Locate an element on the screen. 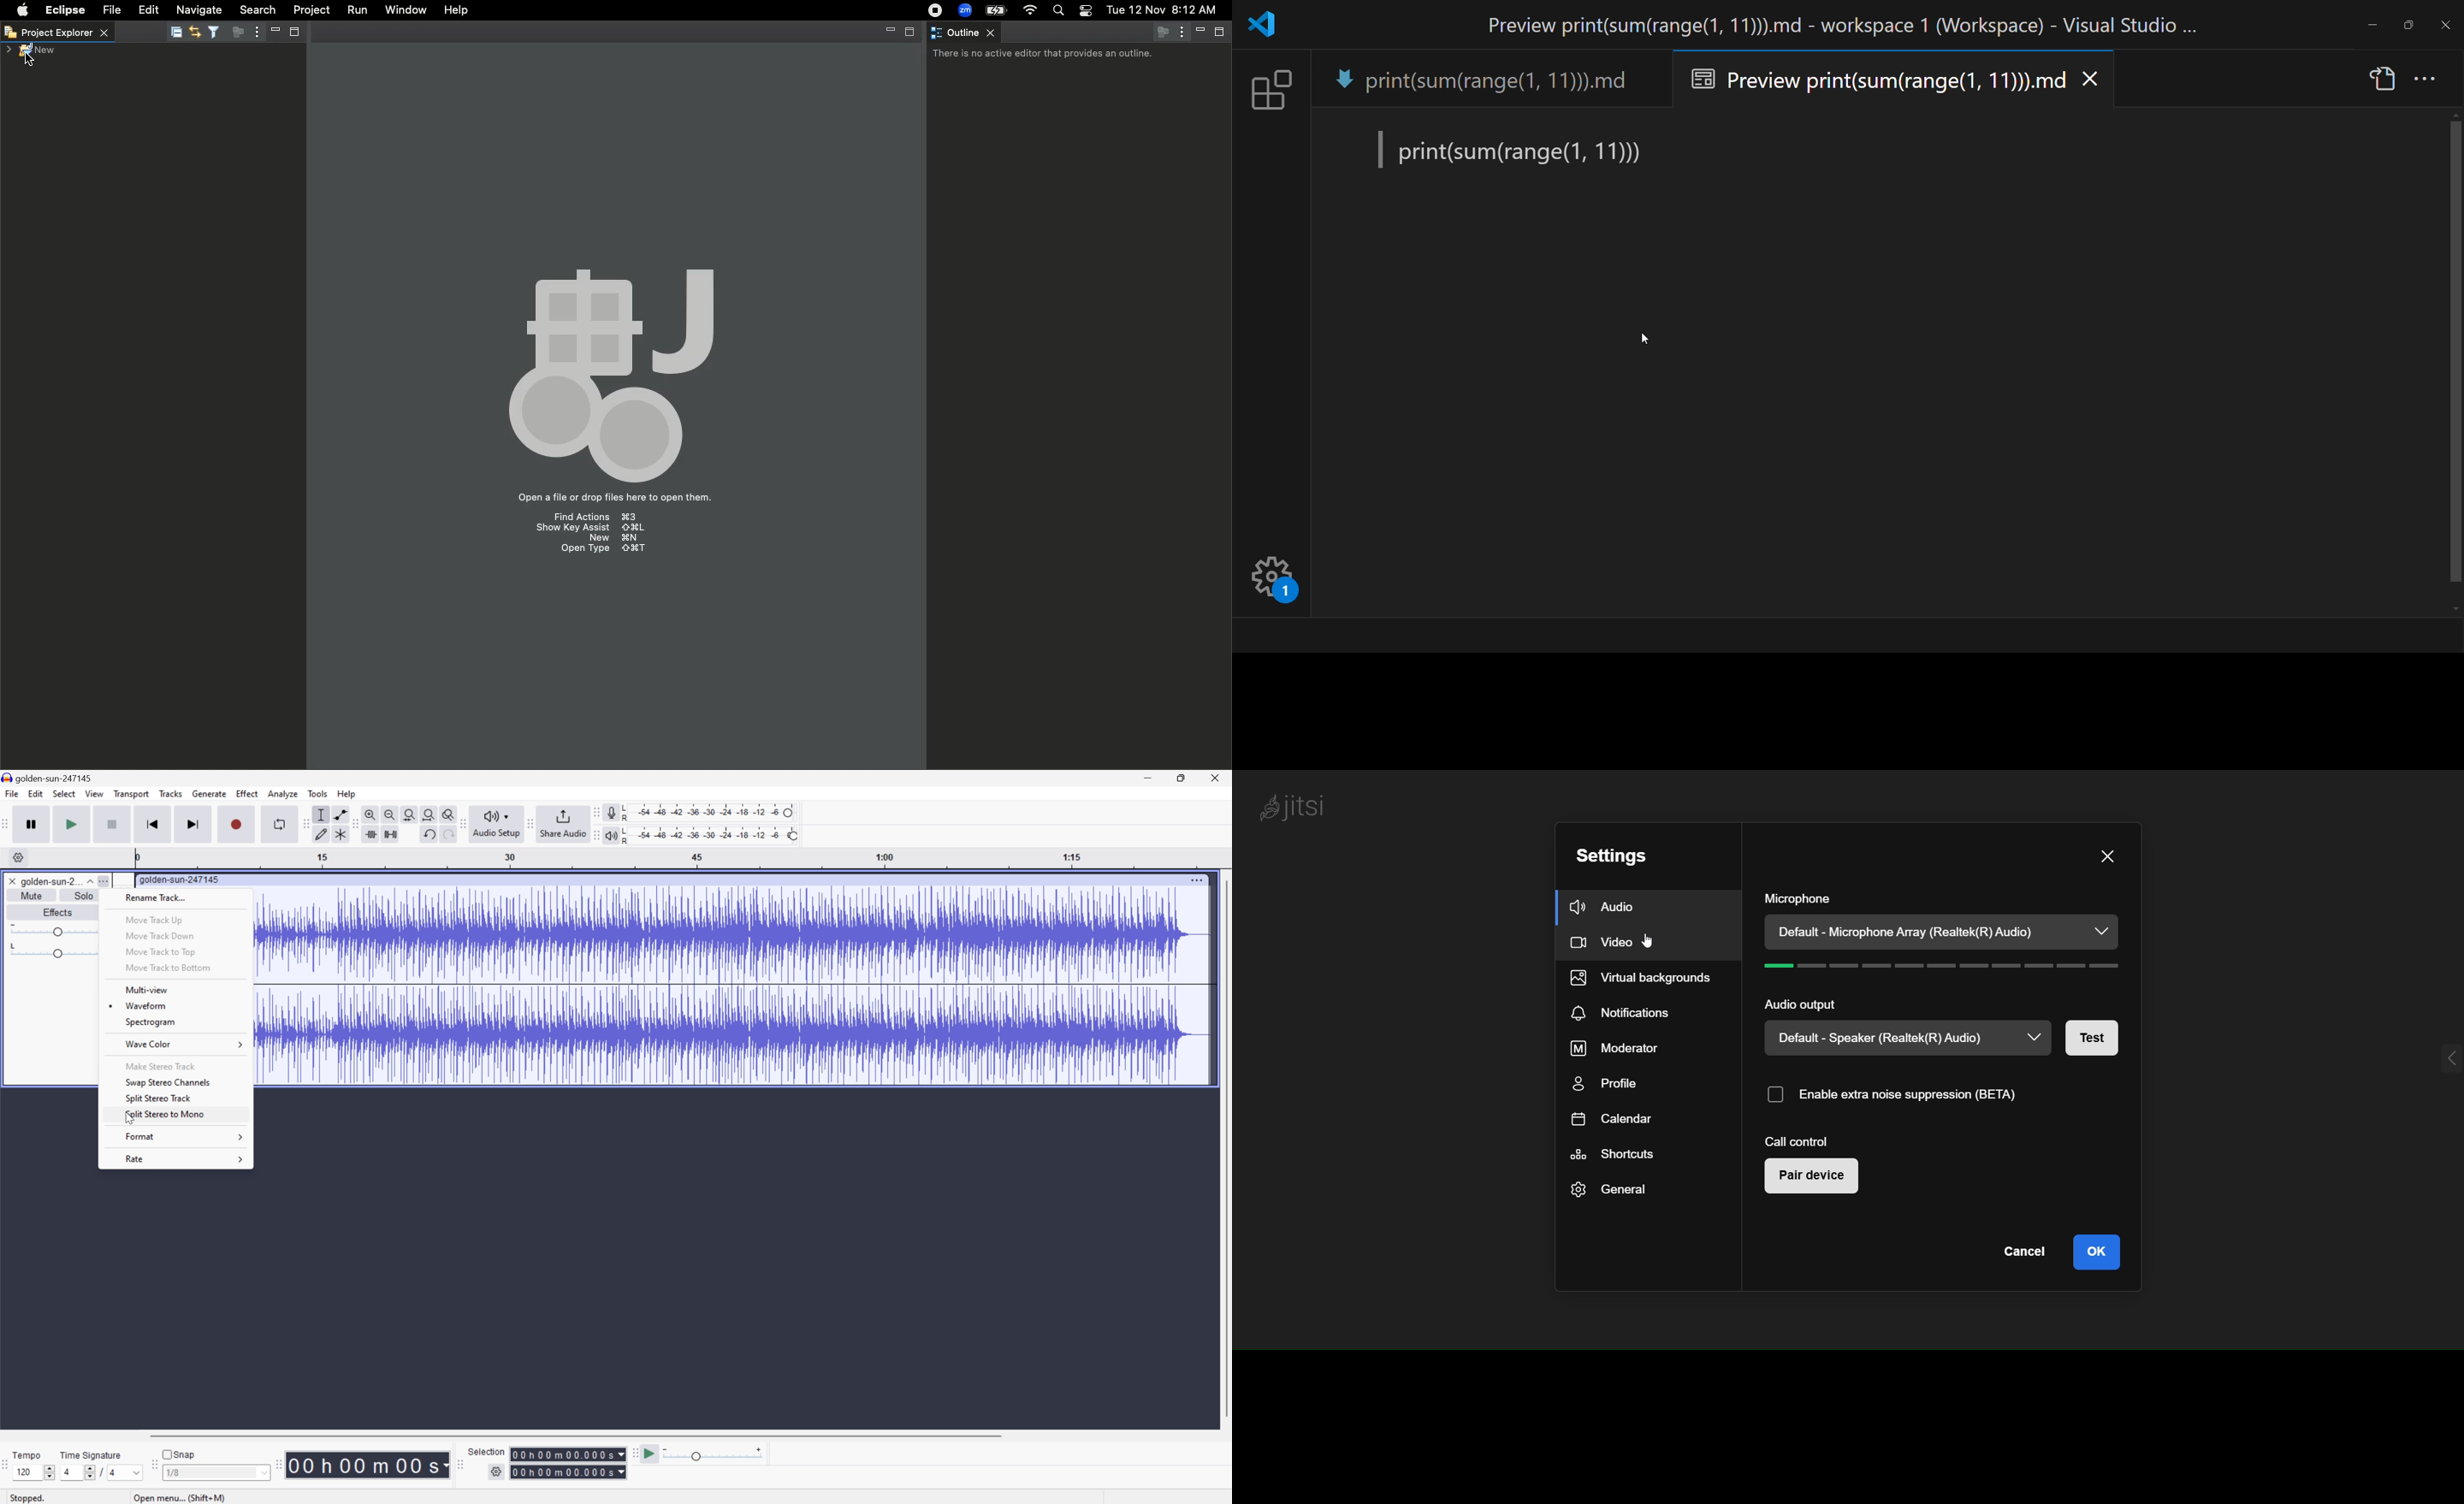  more is located at coordinates (107, 881).